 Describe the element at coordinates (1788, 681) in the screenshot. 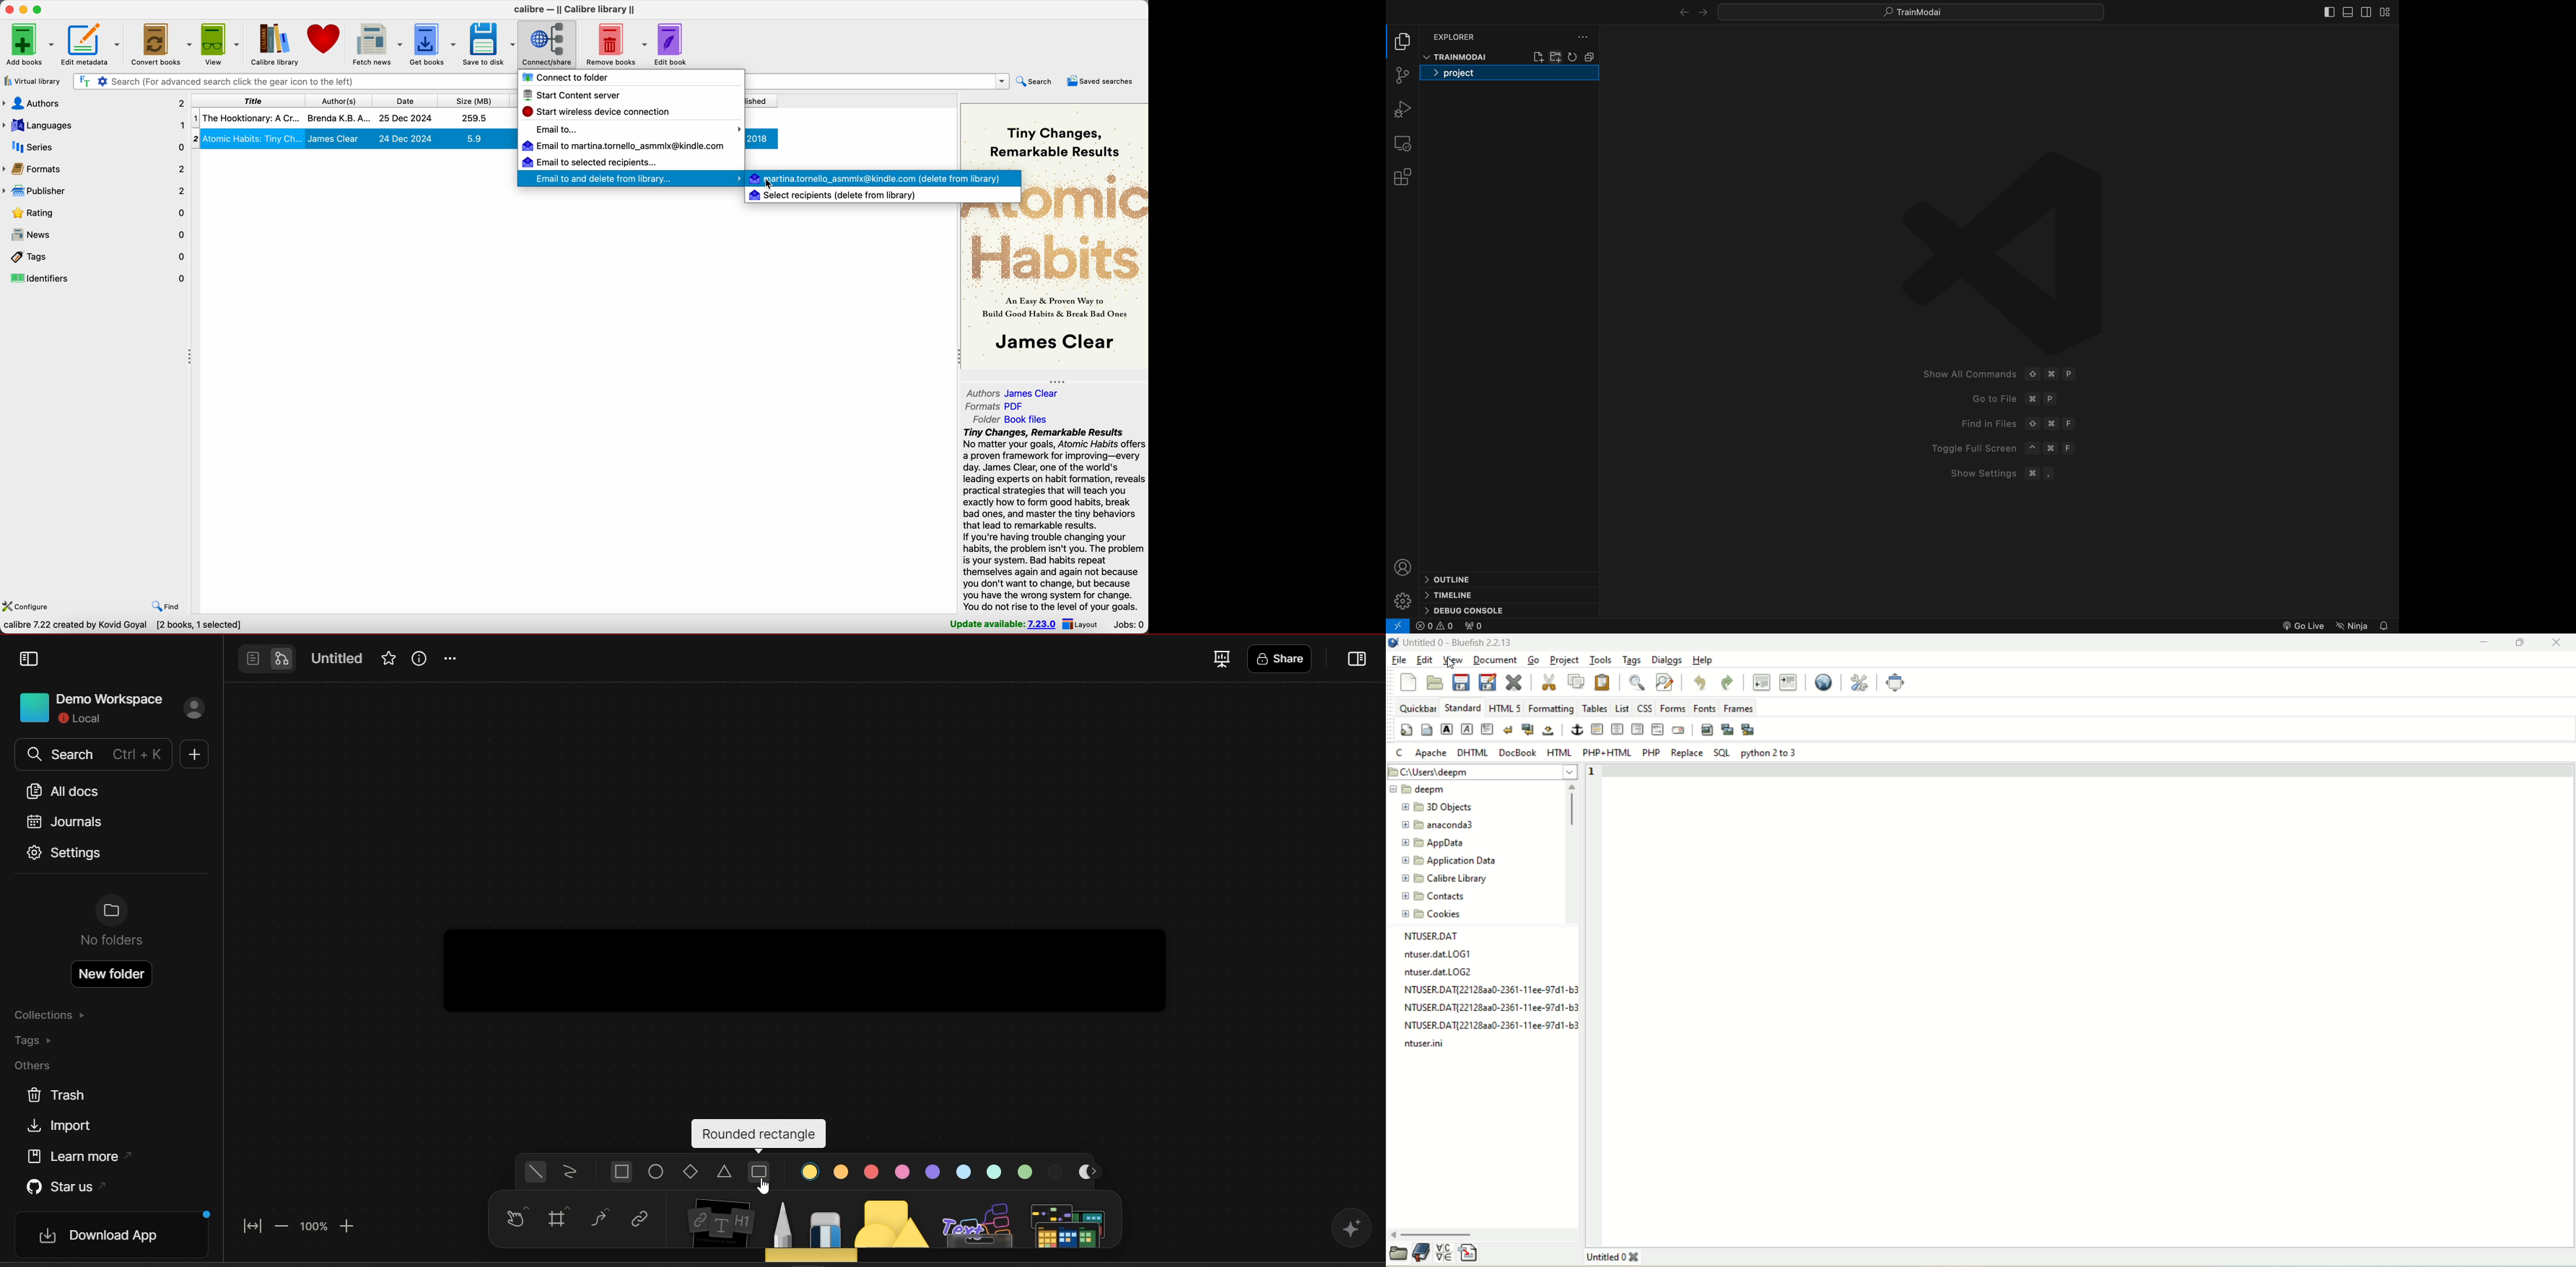

I see `indent` at that location.